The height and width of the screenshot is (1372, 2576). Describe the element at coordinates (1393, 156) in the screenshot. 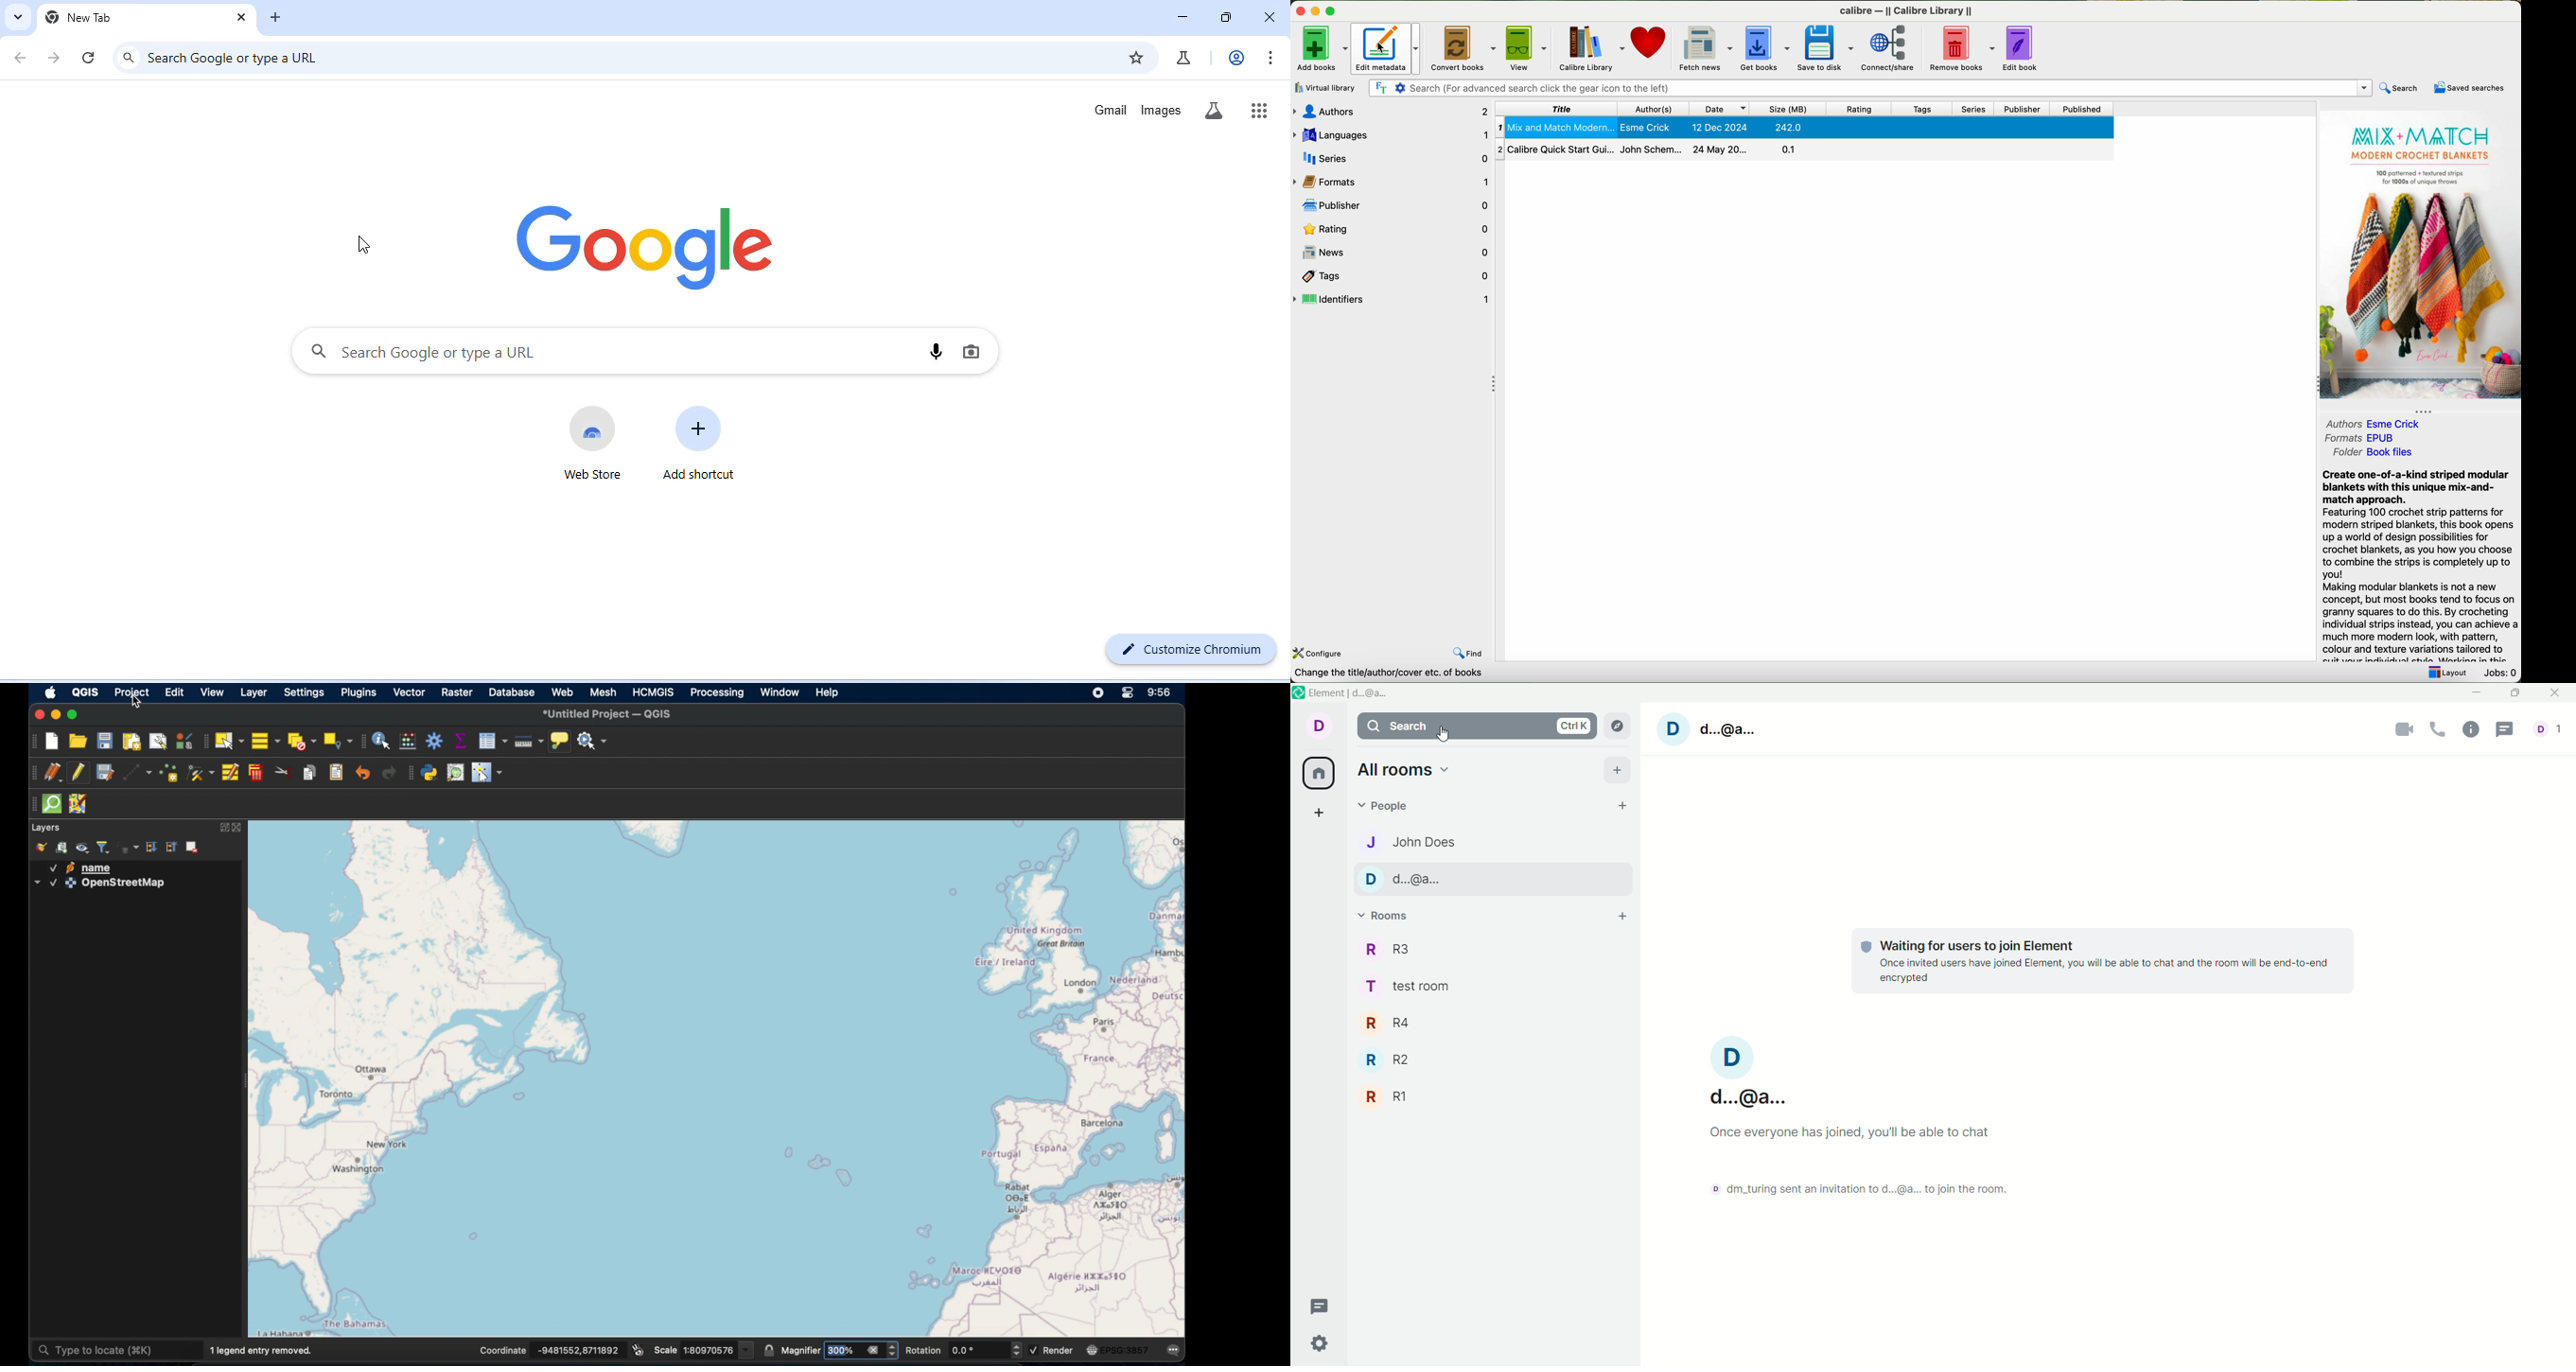

I see `series` at that location.